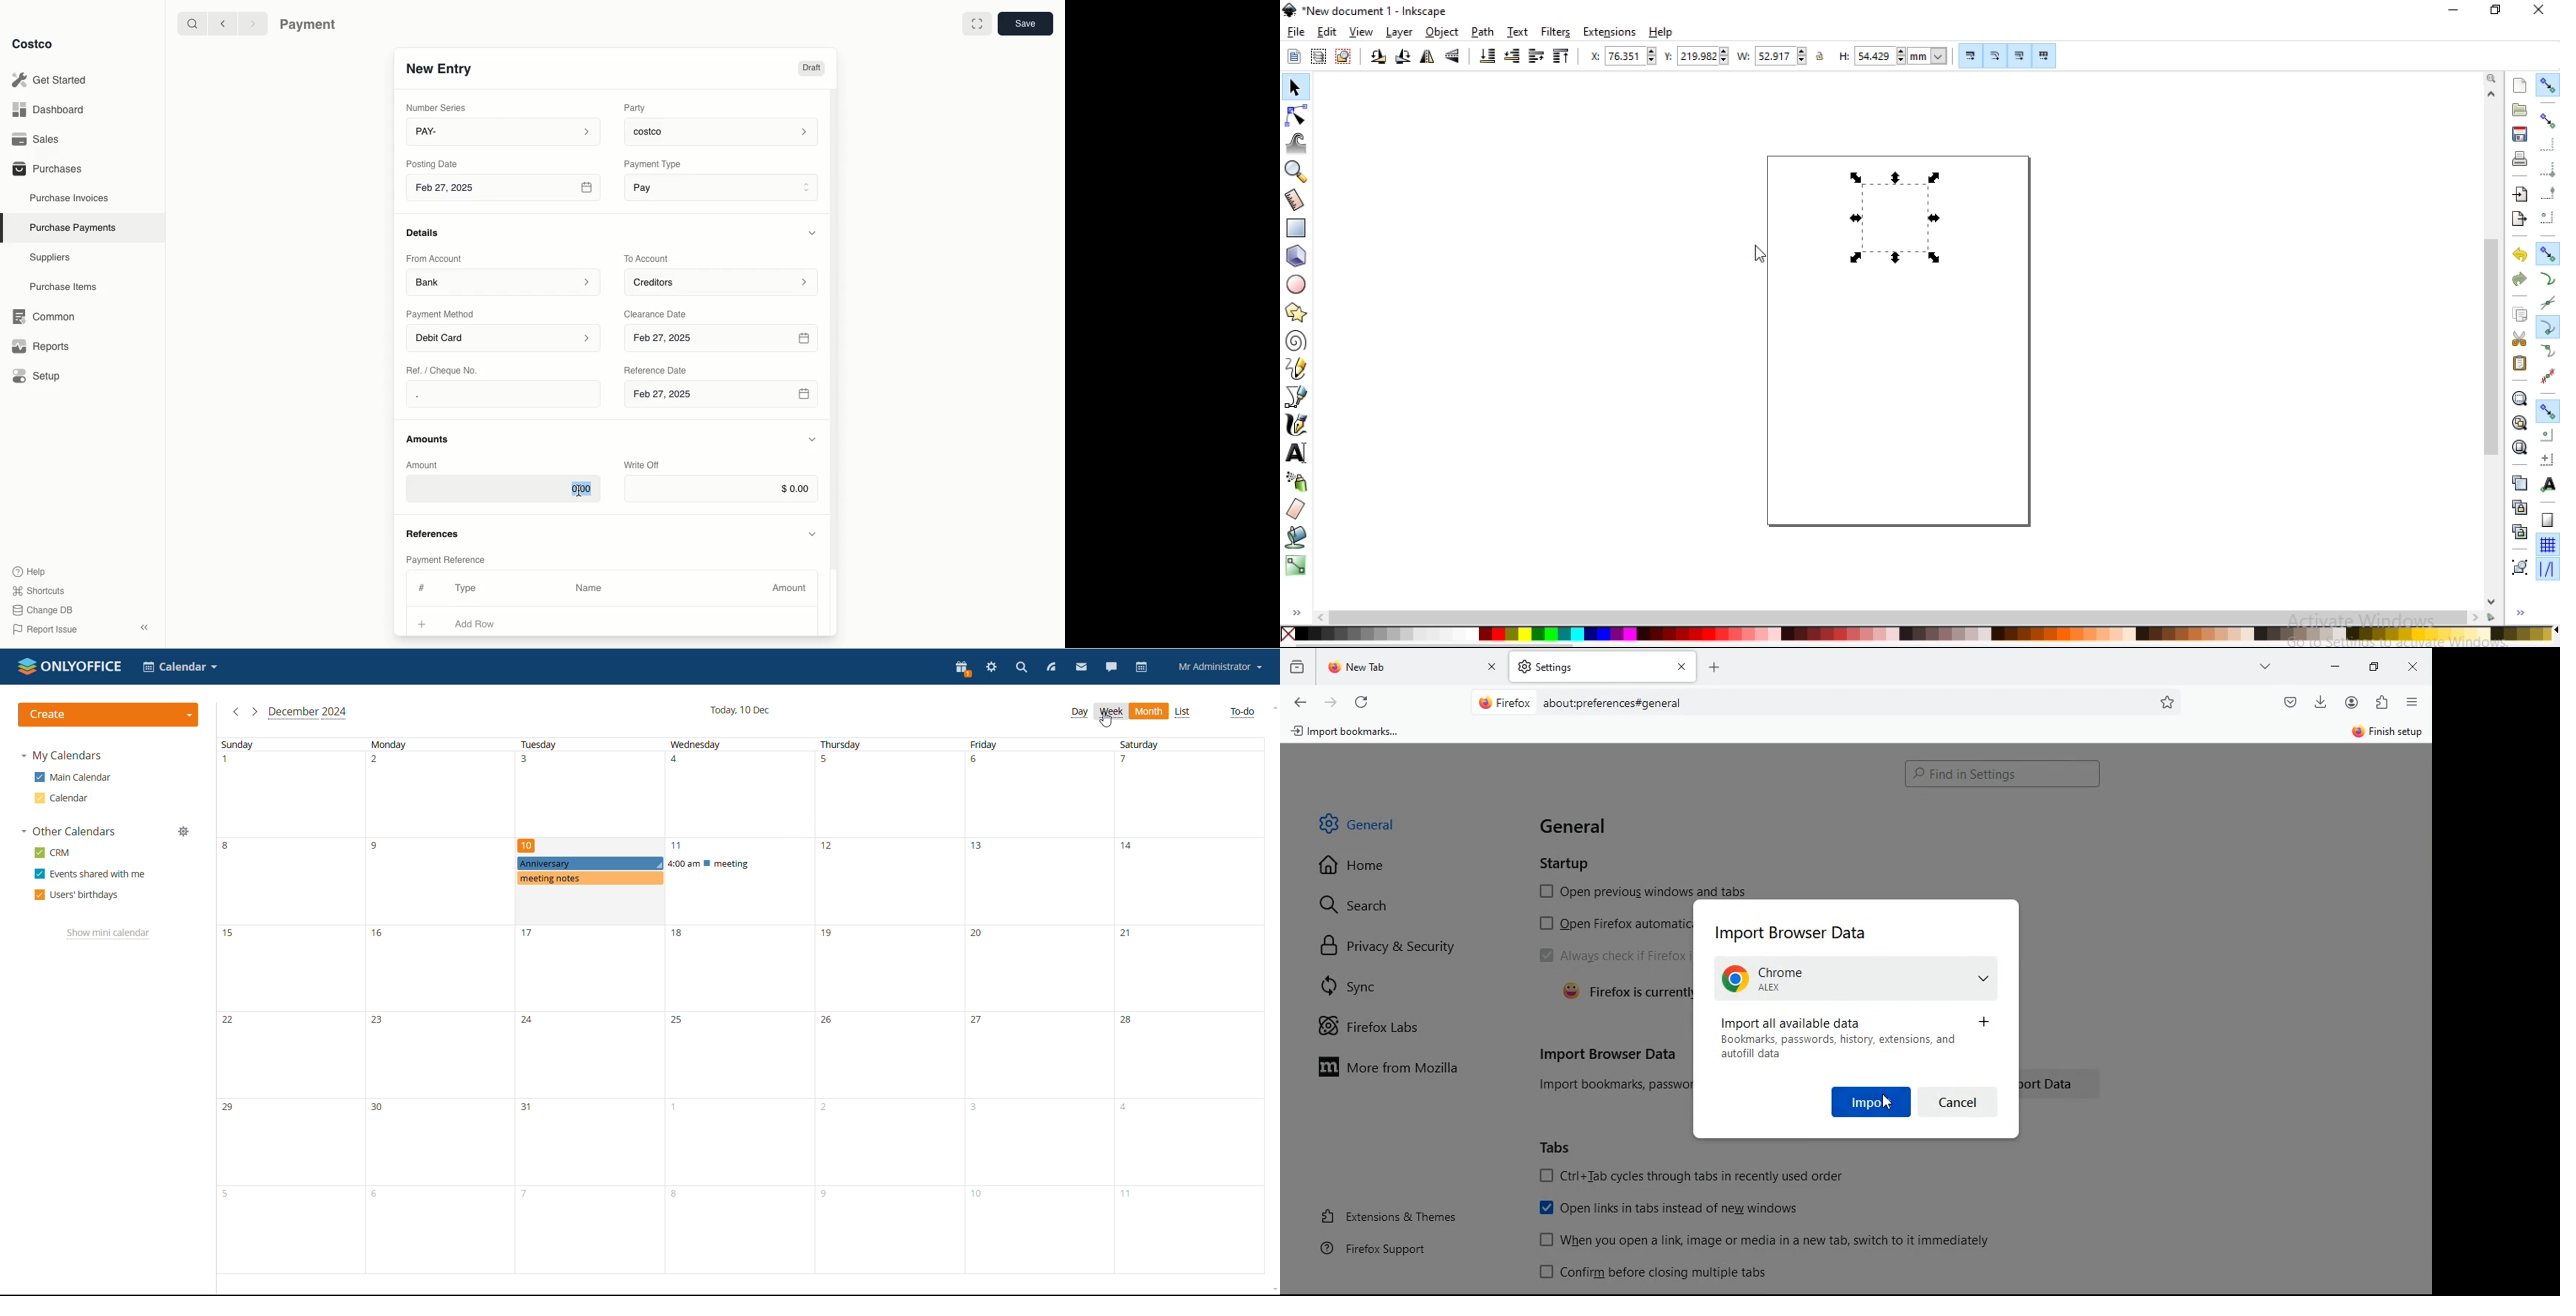 The width and height of the screenshot is (2576, 1316). I want to click on extentions, so click(2379, 703).